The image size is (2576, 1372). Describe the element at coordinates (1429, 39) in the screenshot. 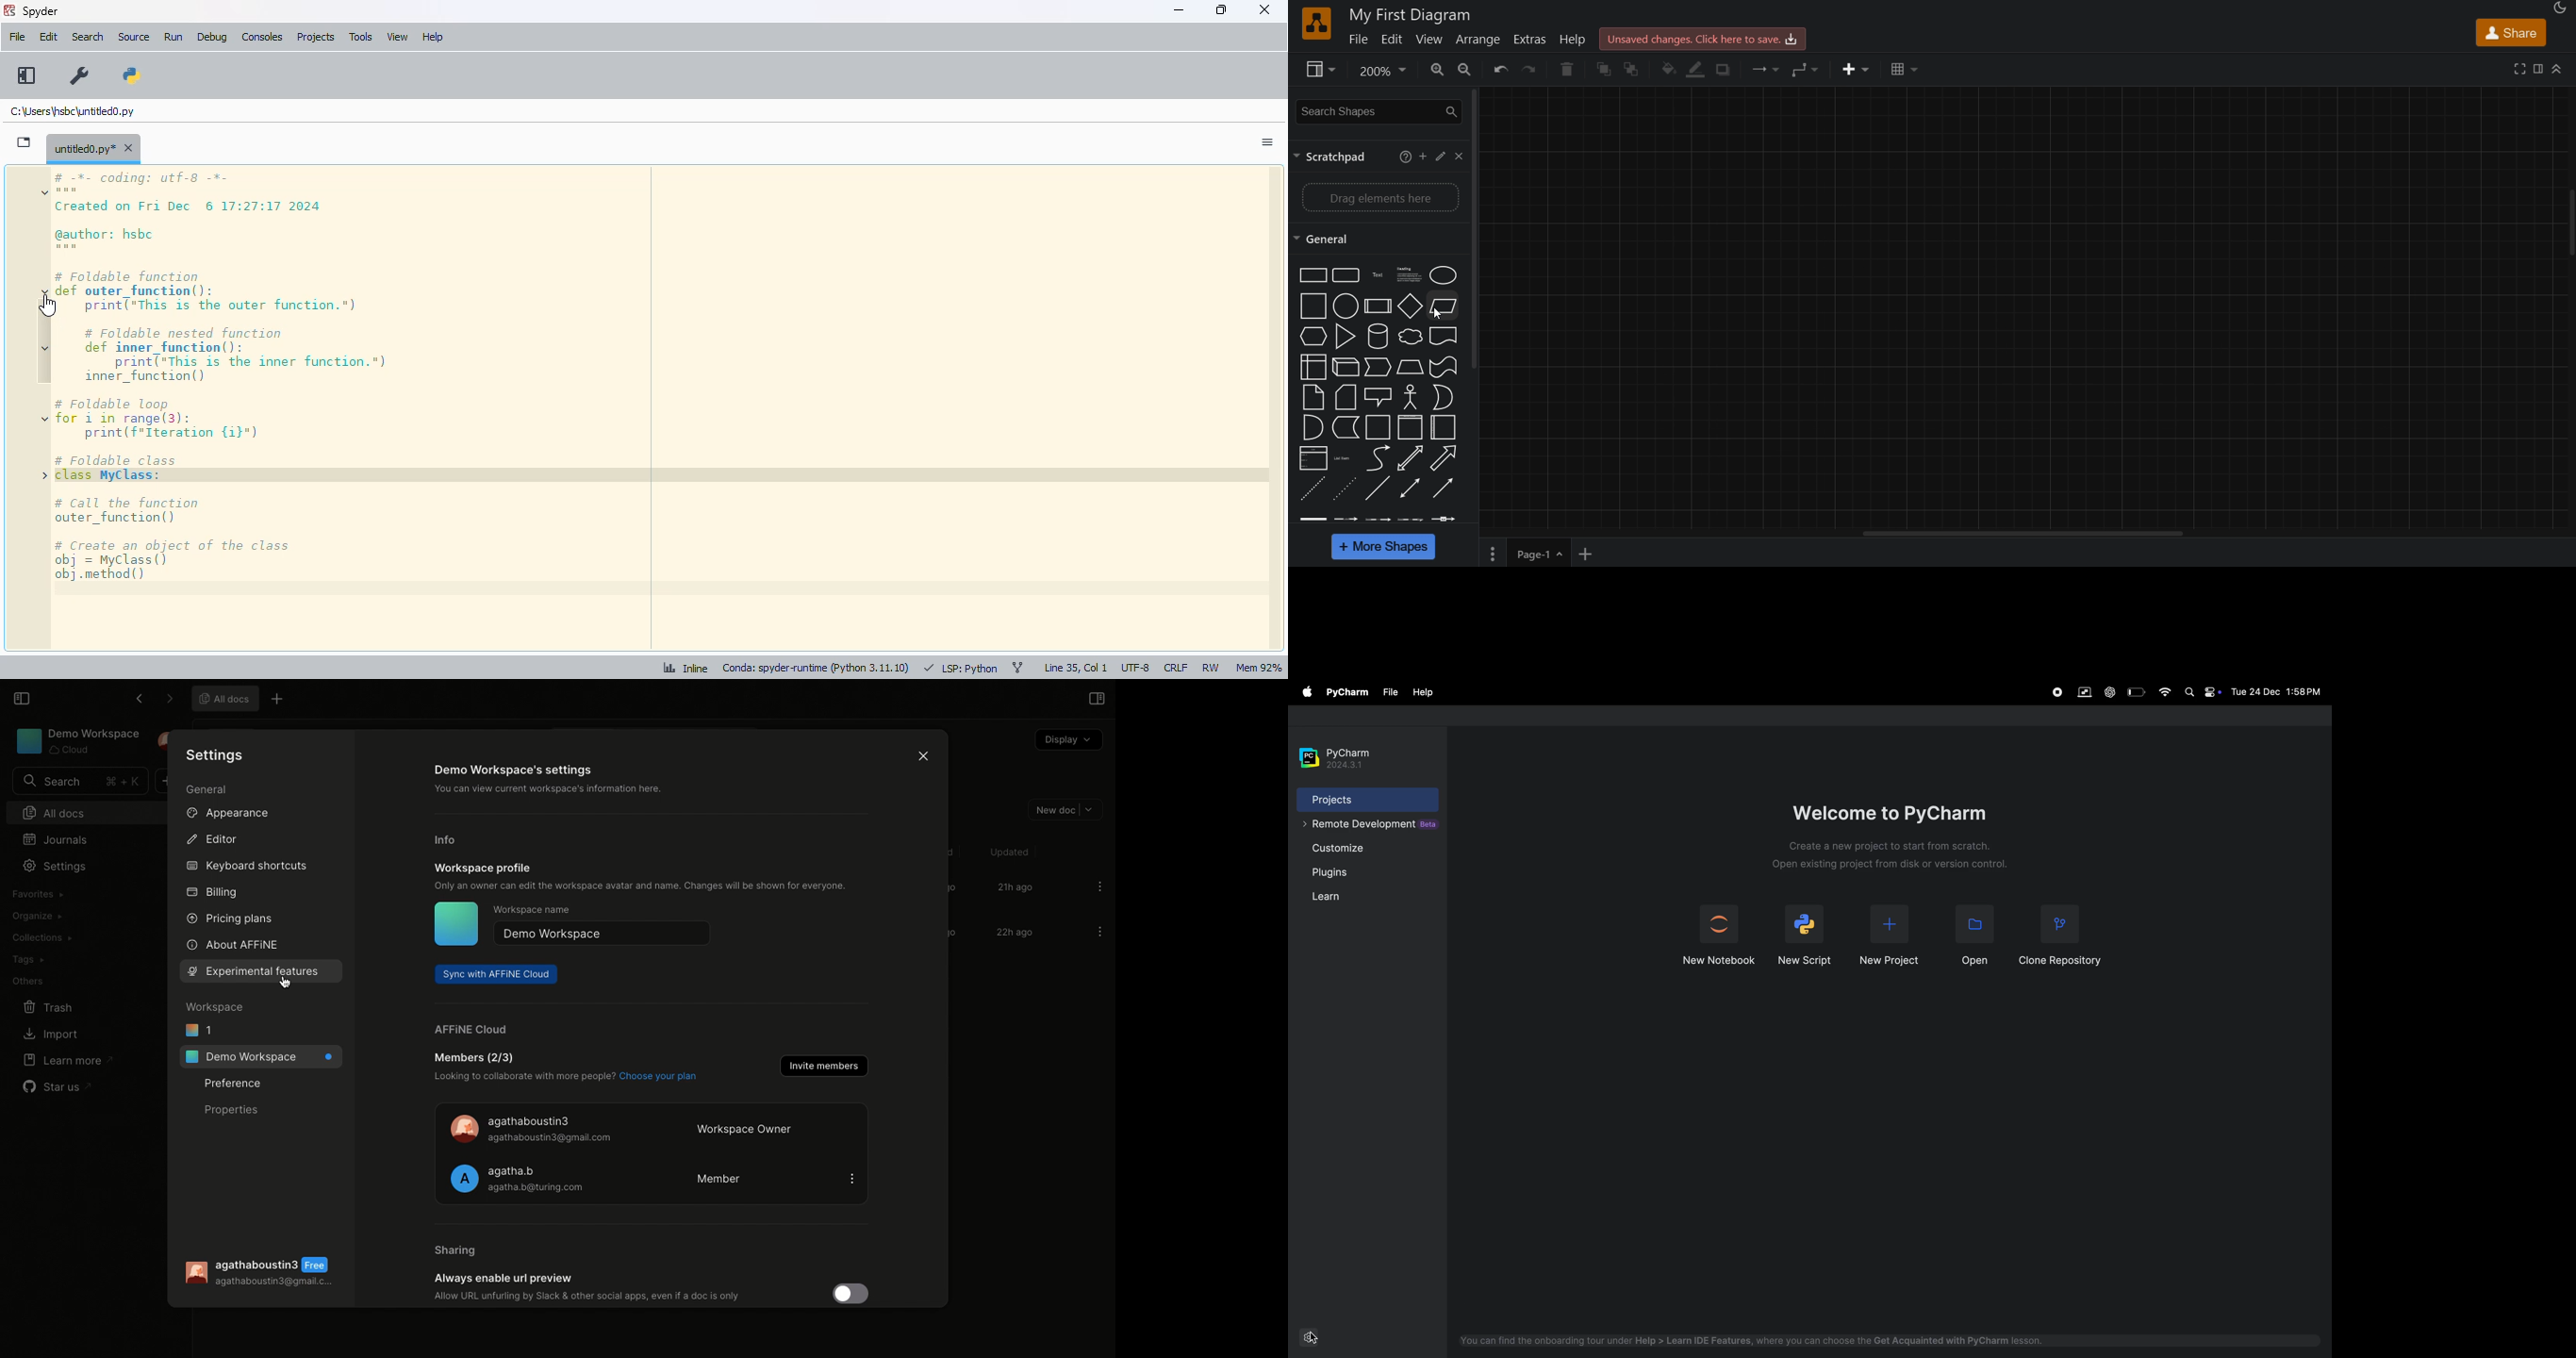

I see `view` at that location.